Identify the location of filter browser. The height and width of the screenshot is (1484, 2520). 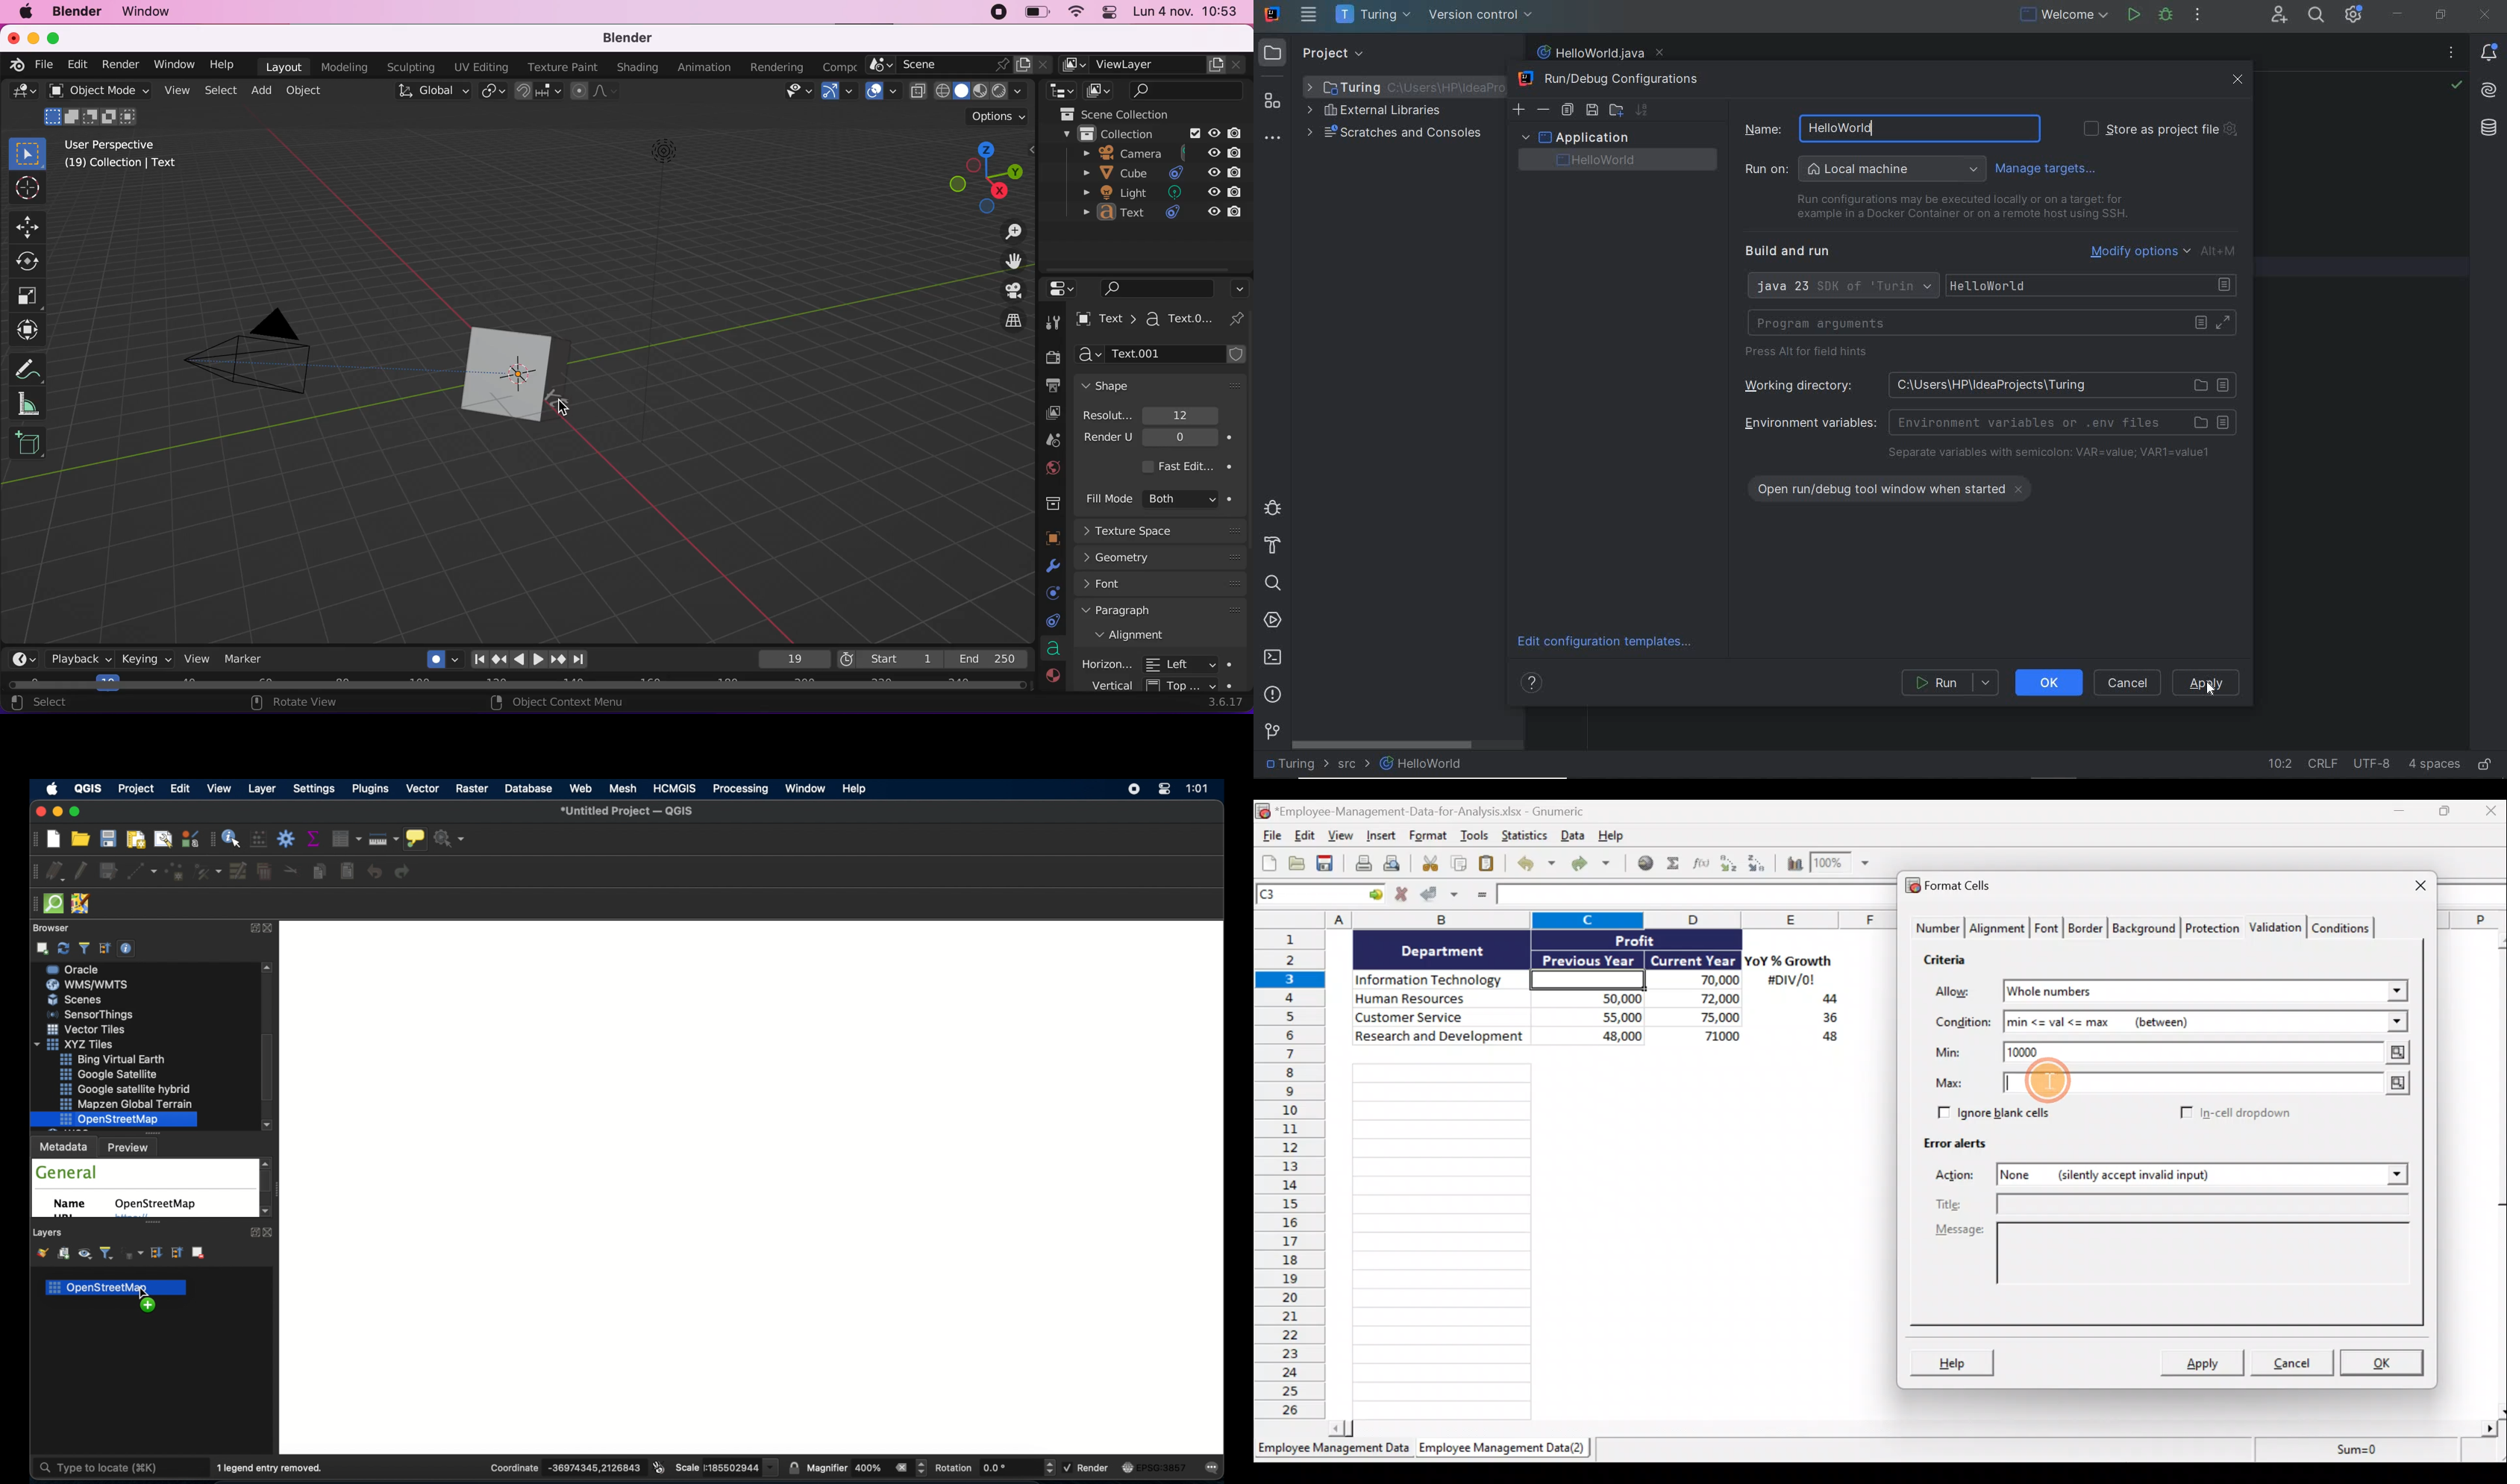
(83, 948).